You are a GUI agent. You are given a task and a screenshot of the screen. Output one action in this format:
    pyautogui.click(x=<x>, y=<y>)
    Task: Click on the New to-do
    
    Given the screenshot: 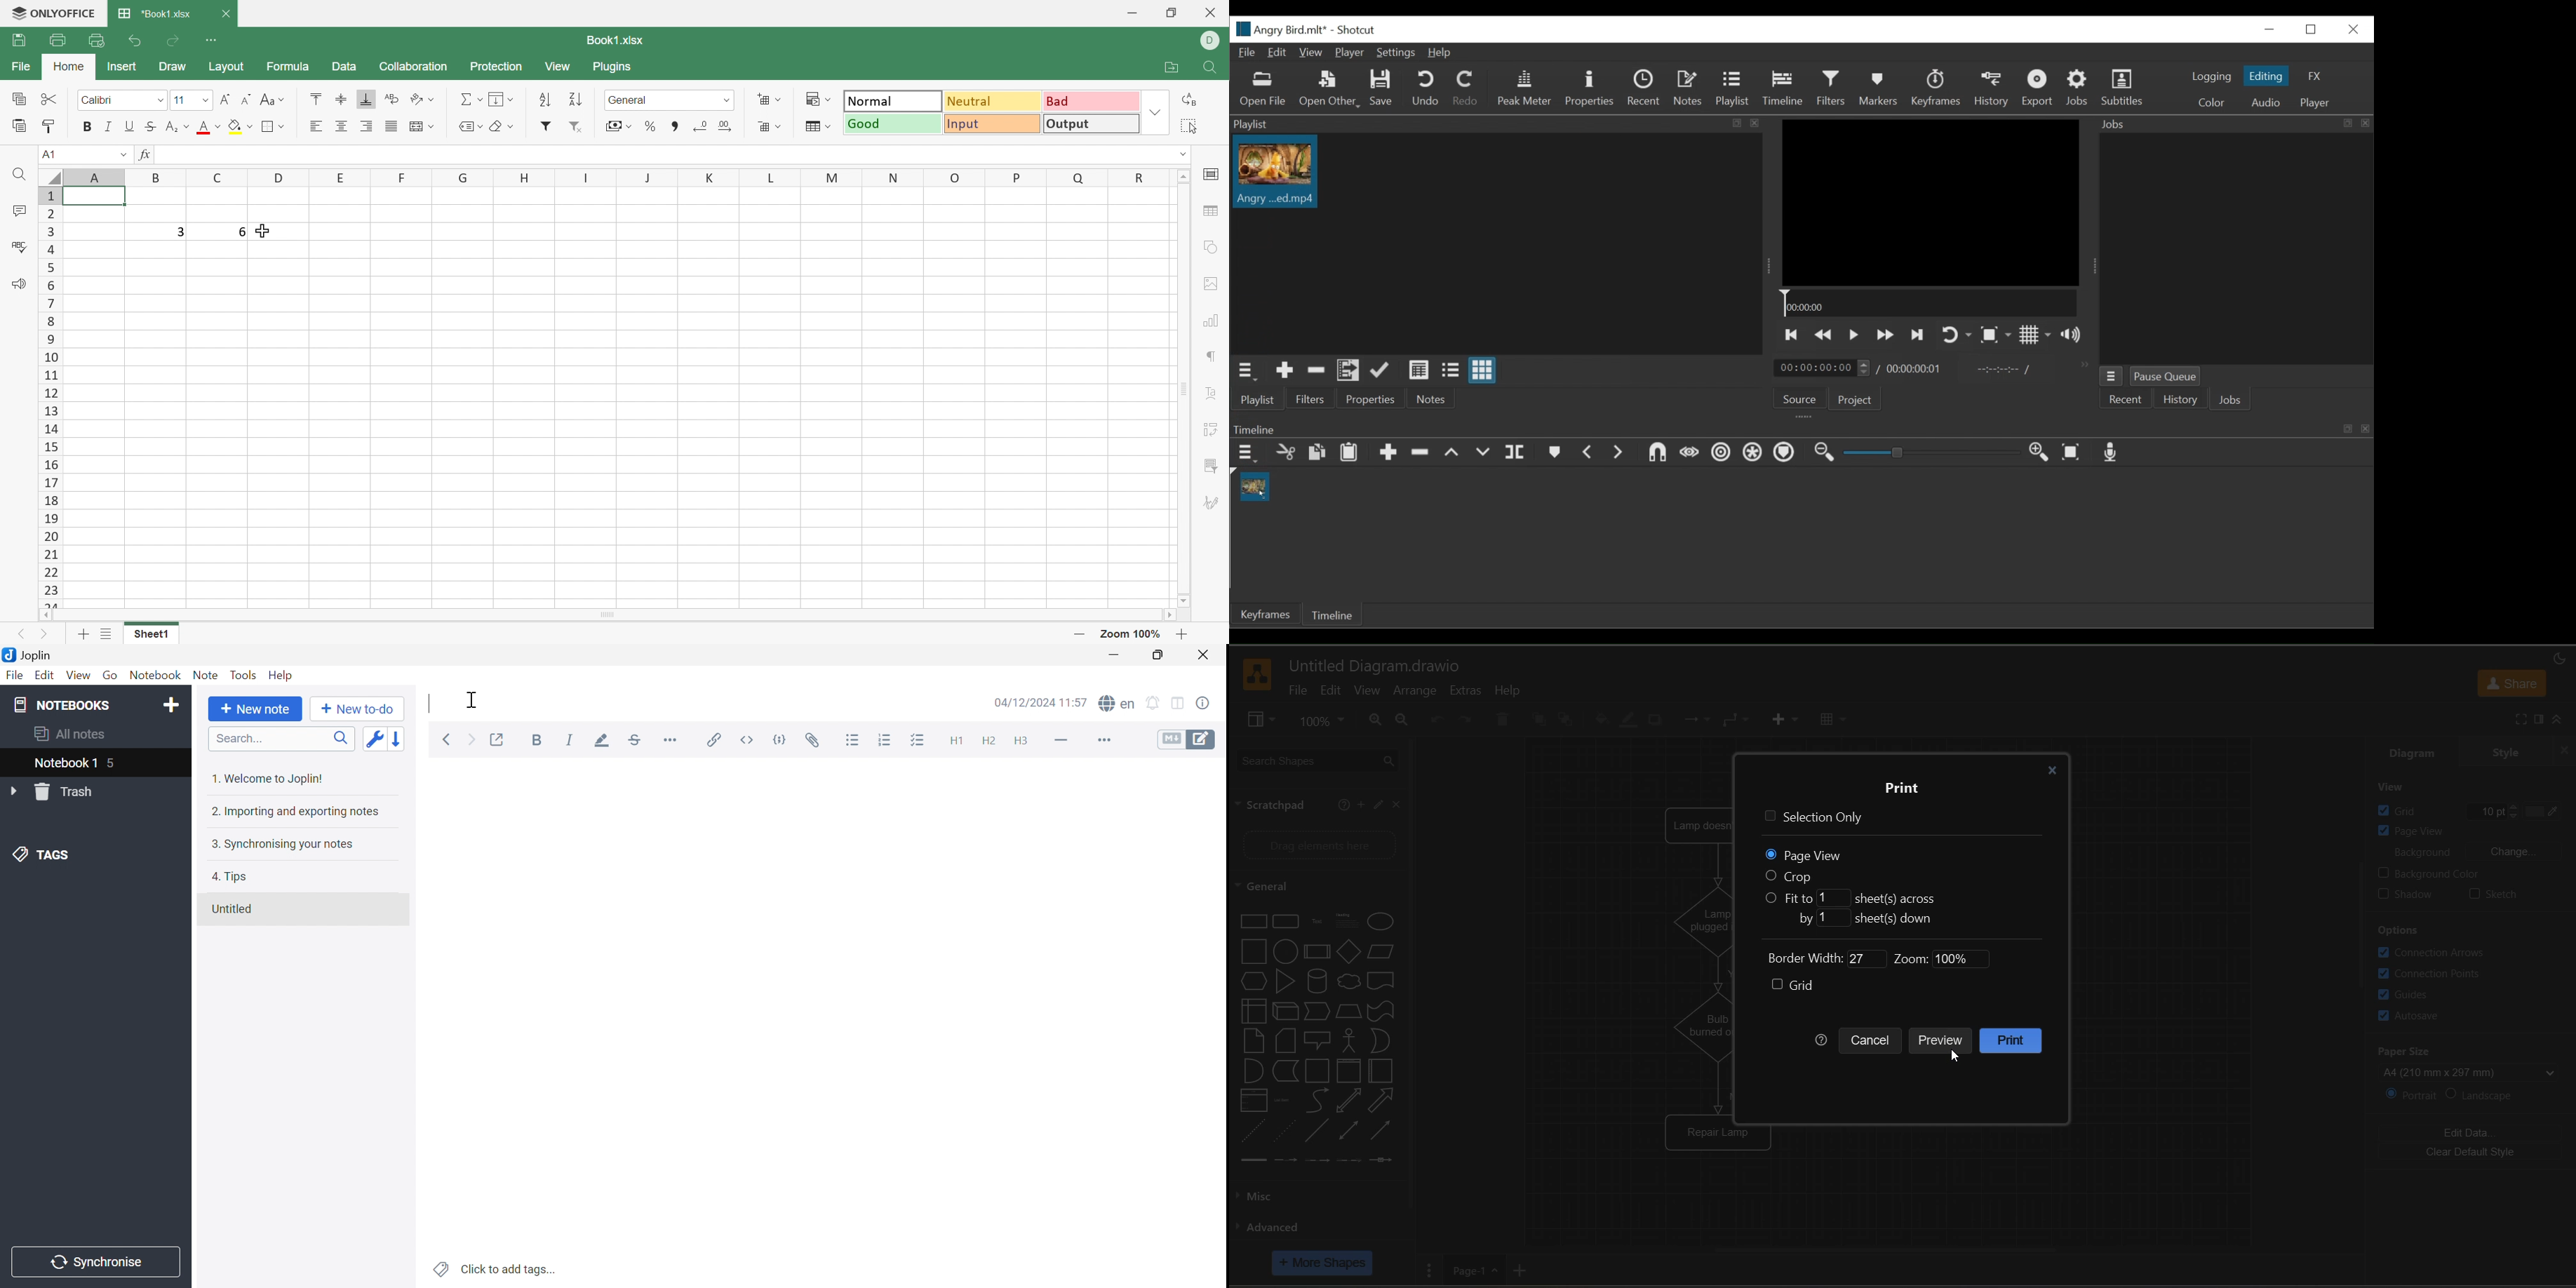 What is the action you would take?
    pyautogui.click(x=358, y=709)
    